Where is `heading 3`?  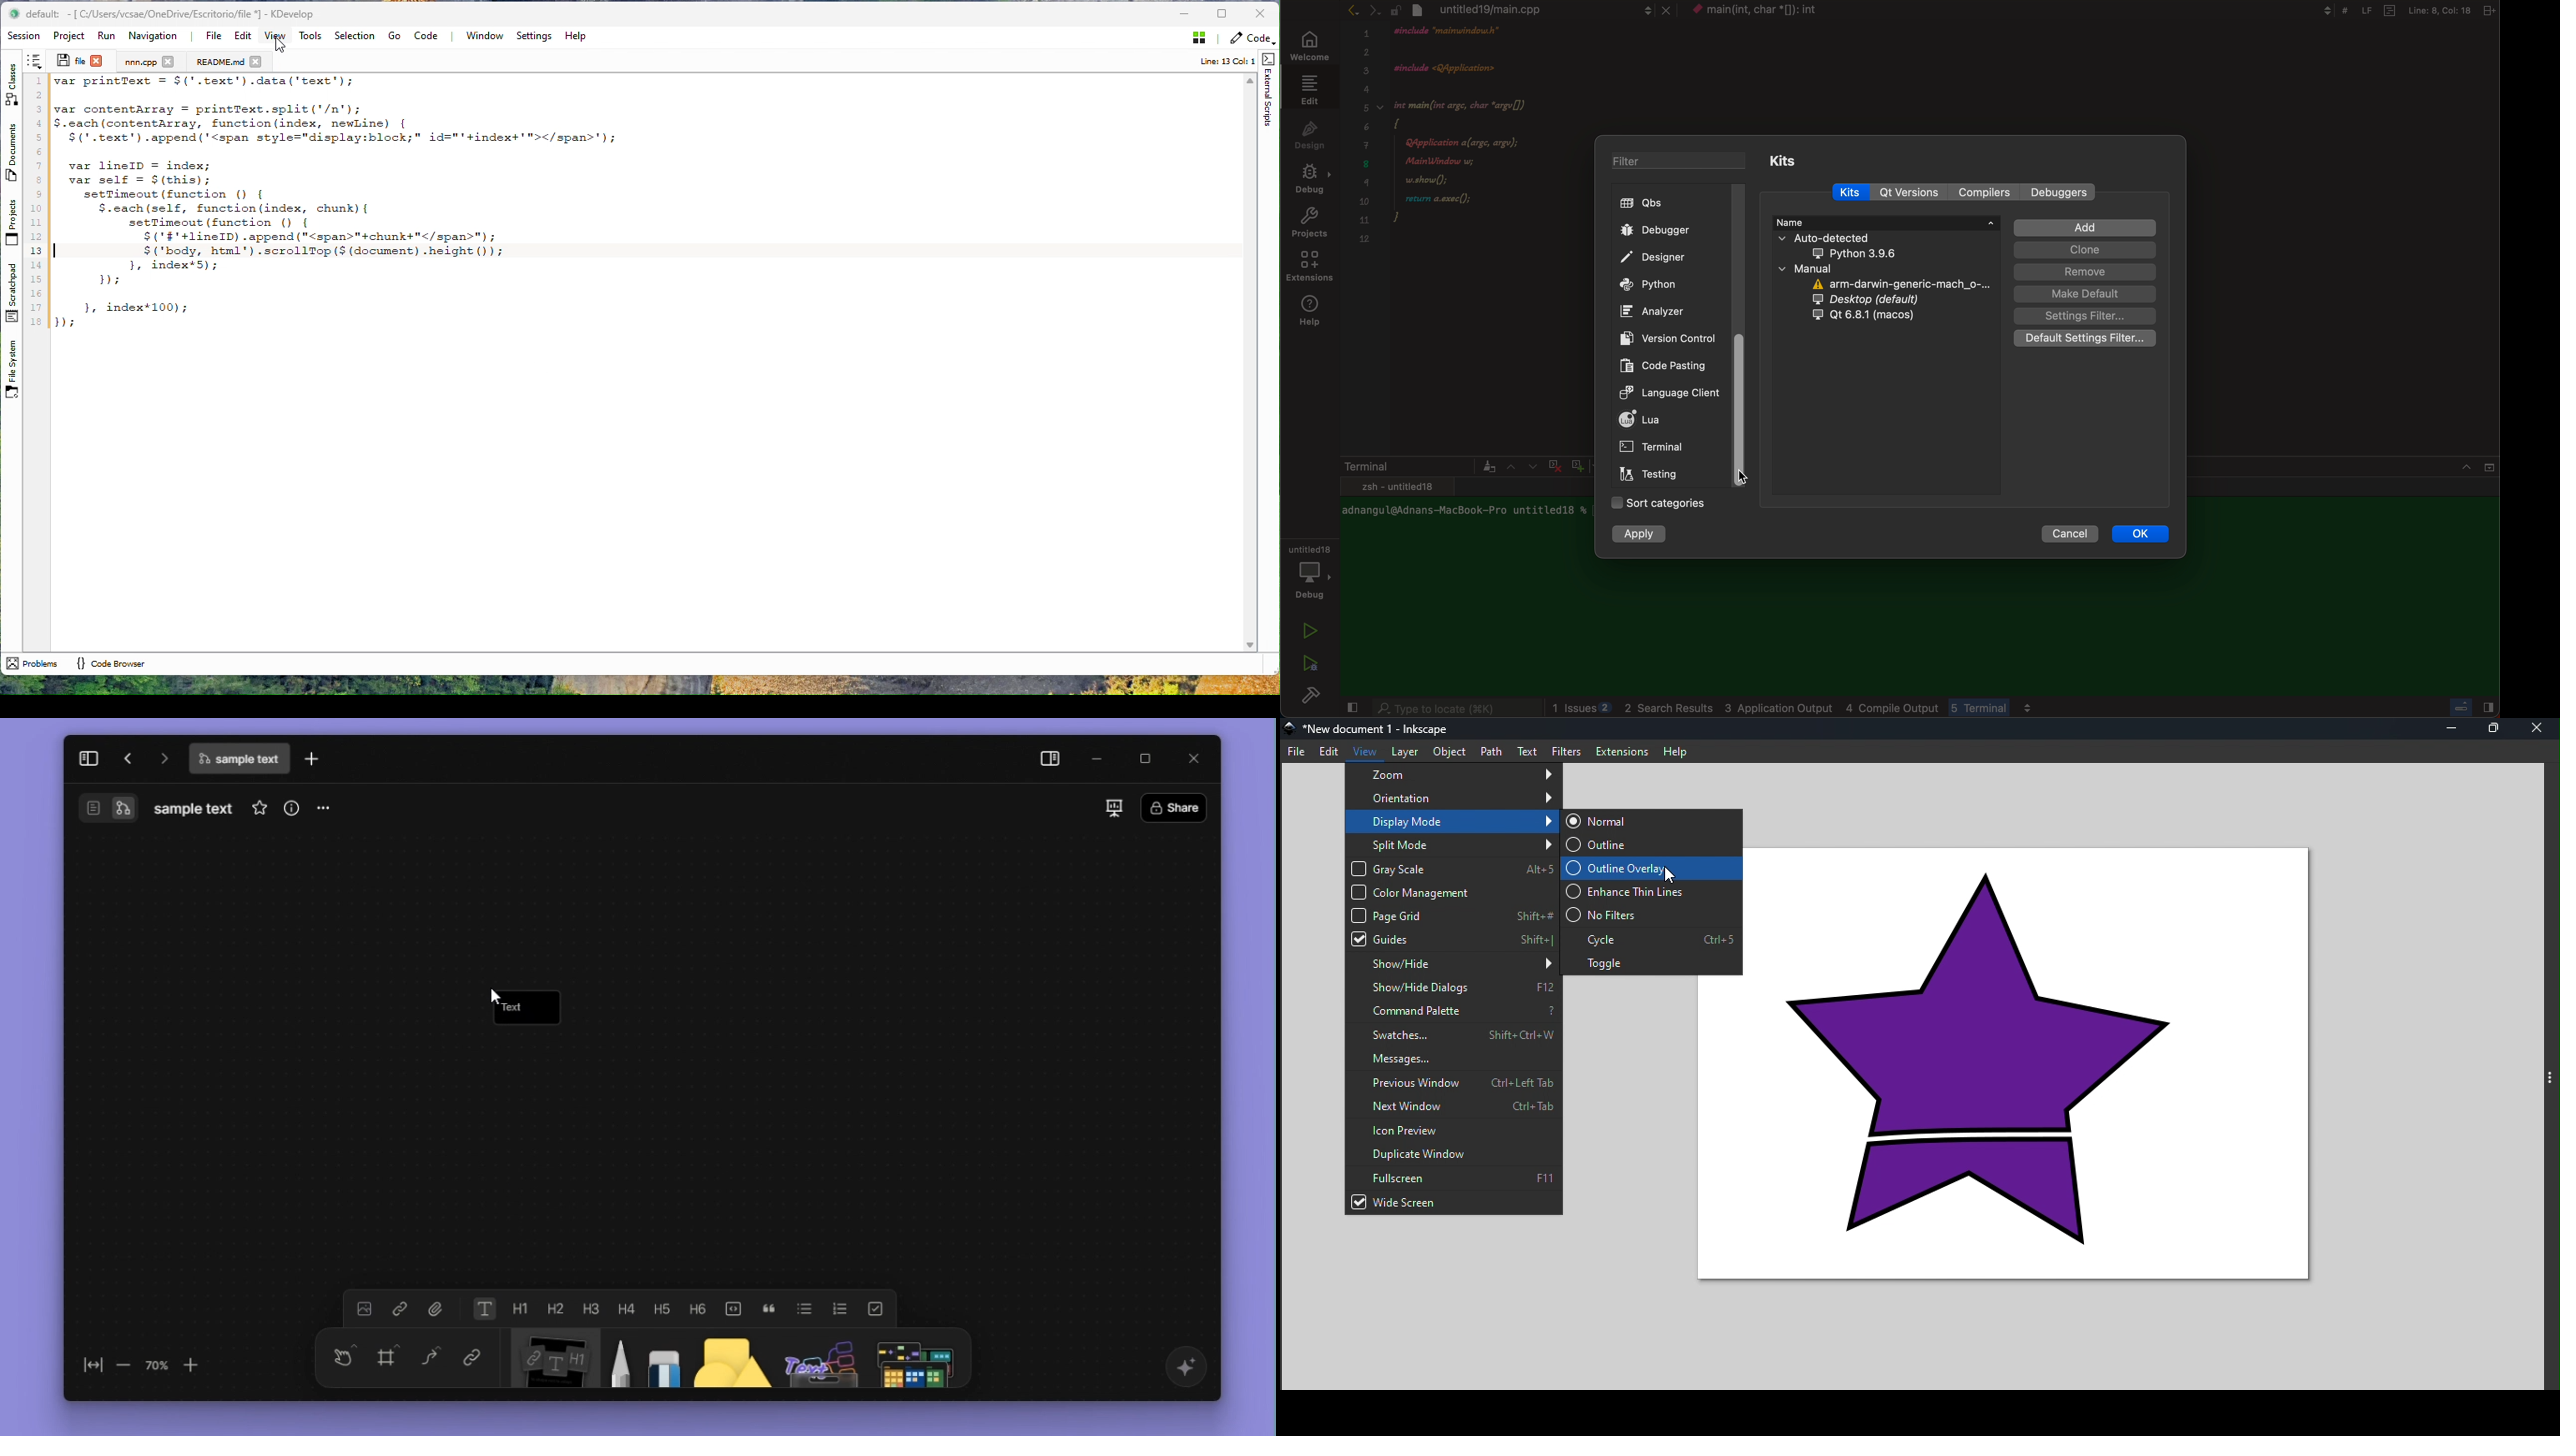 heading 3 is located at coordinates (590, 1306).